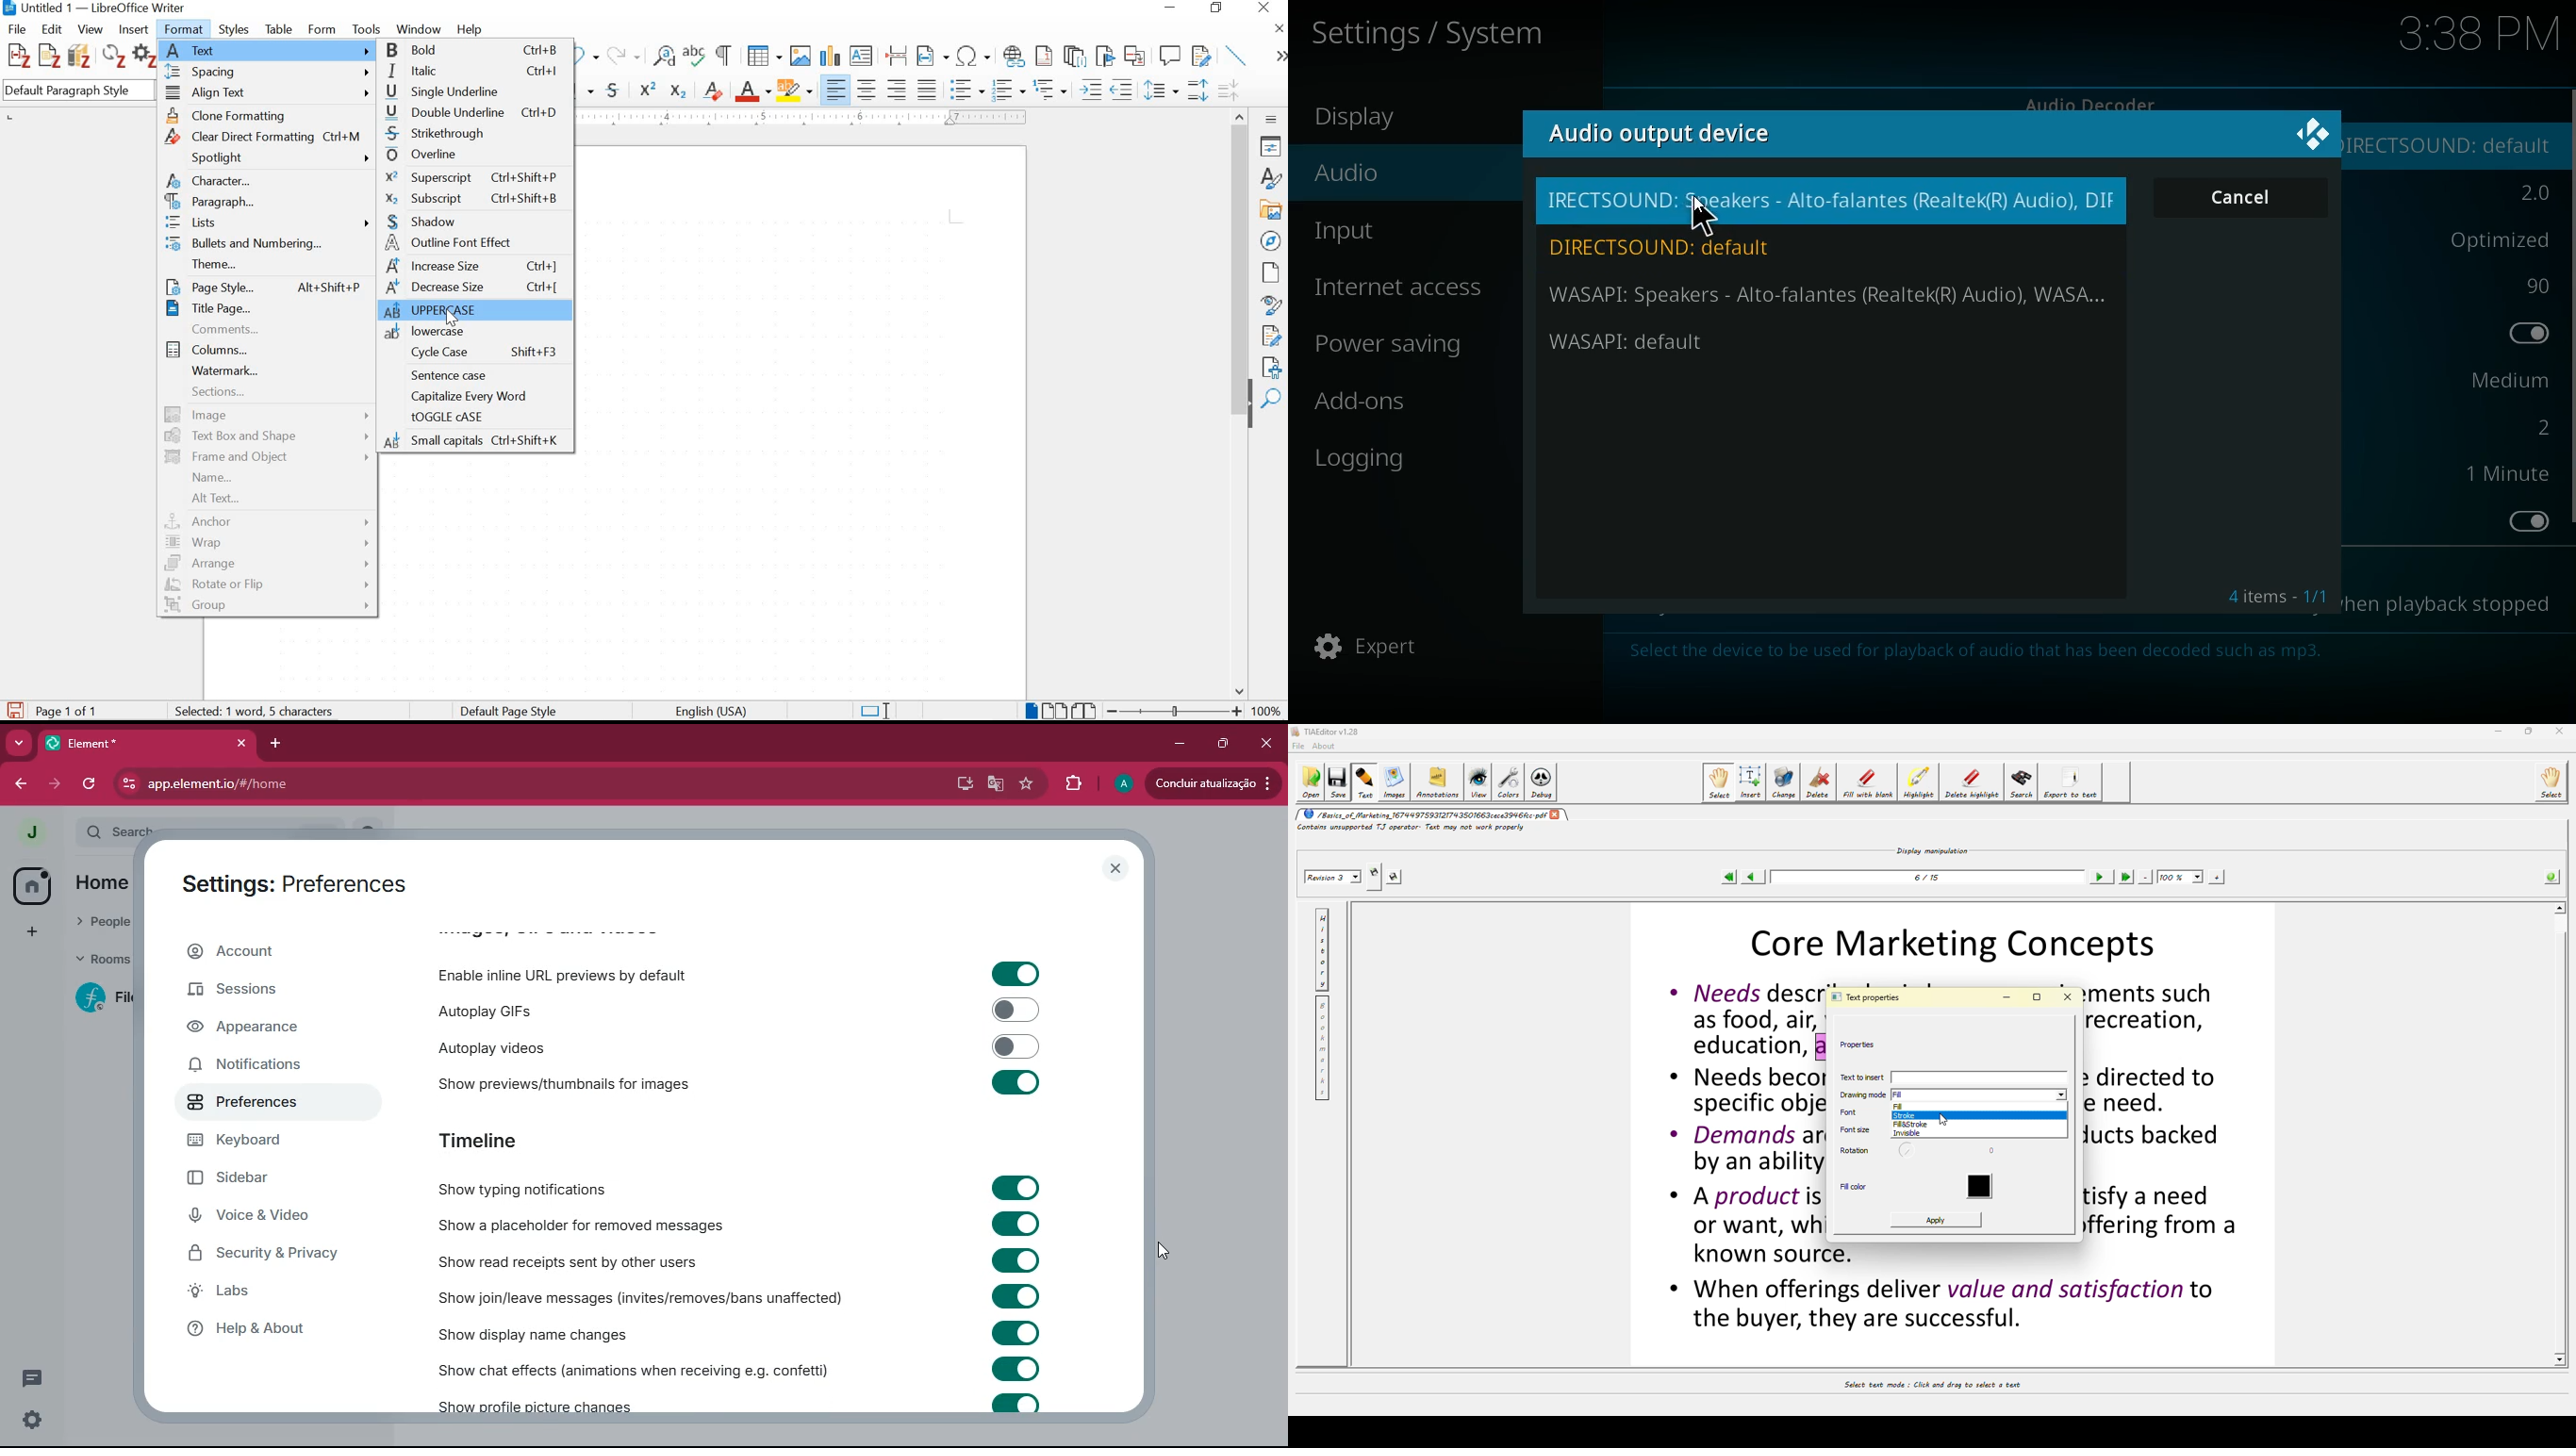 This screenshot has width=2576, height=1456. I want to click on cycle case, so click(475, 353).